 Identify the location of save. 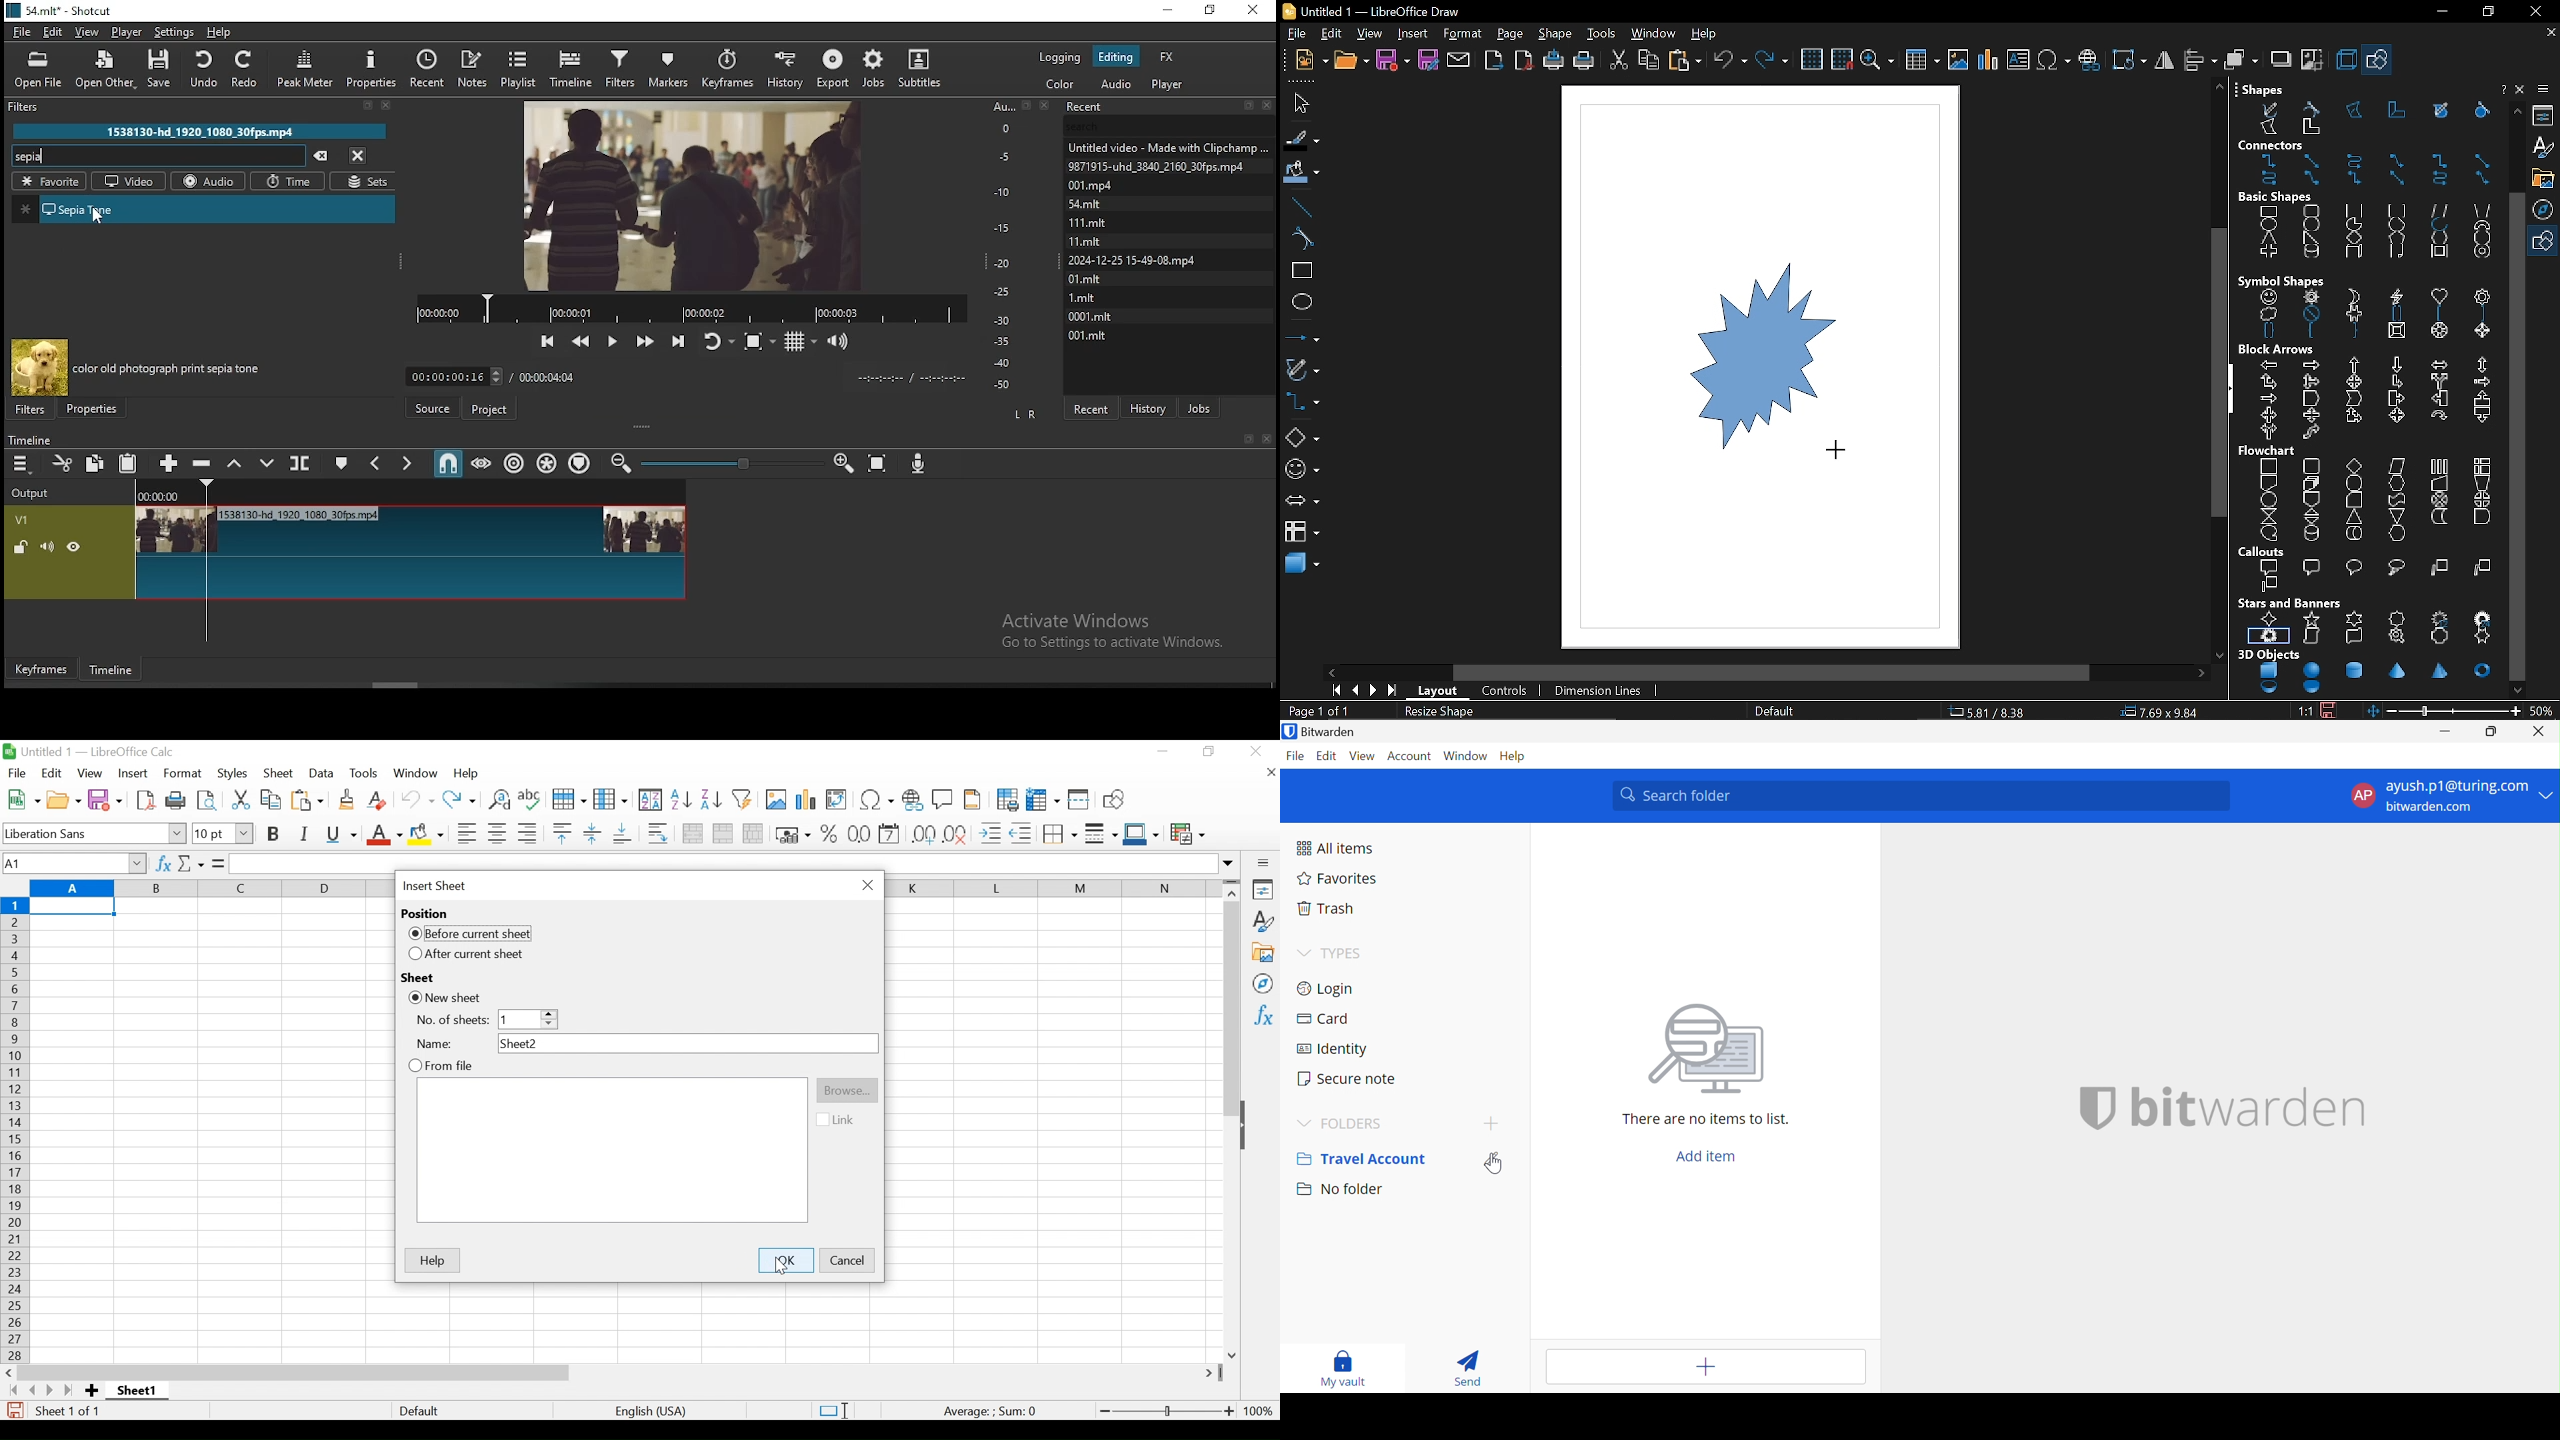
(162, 68).